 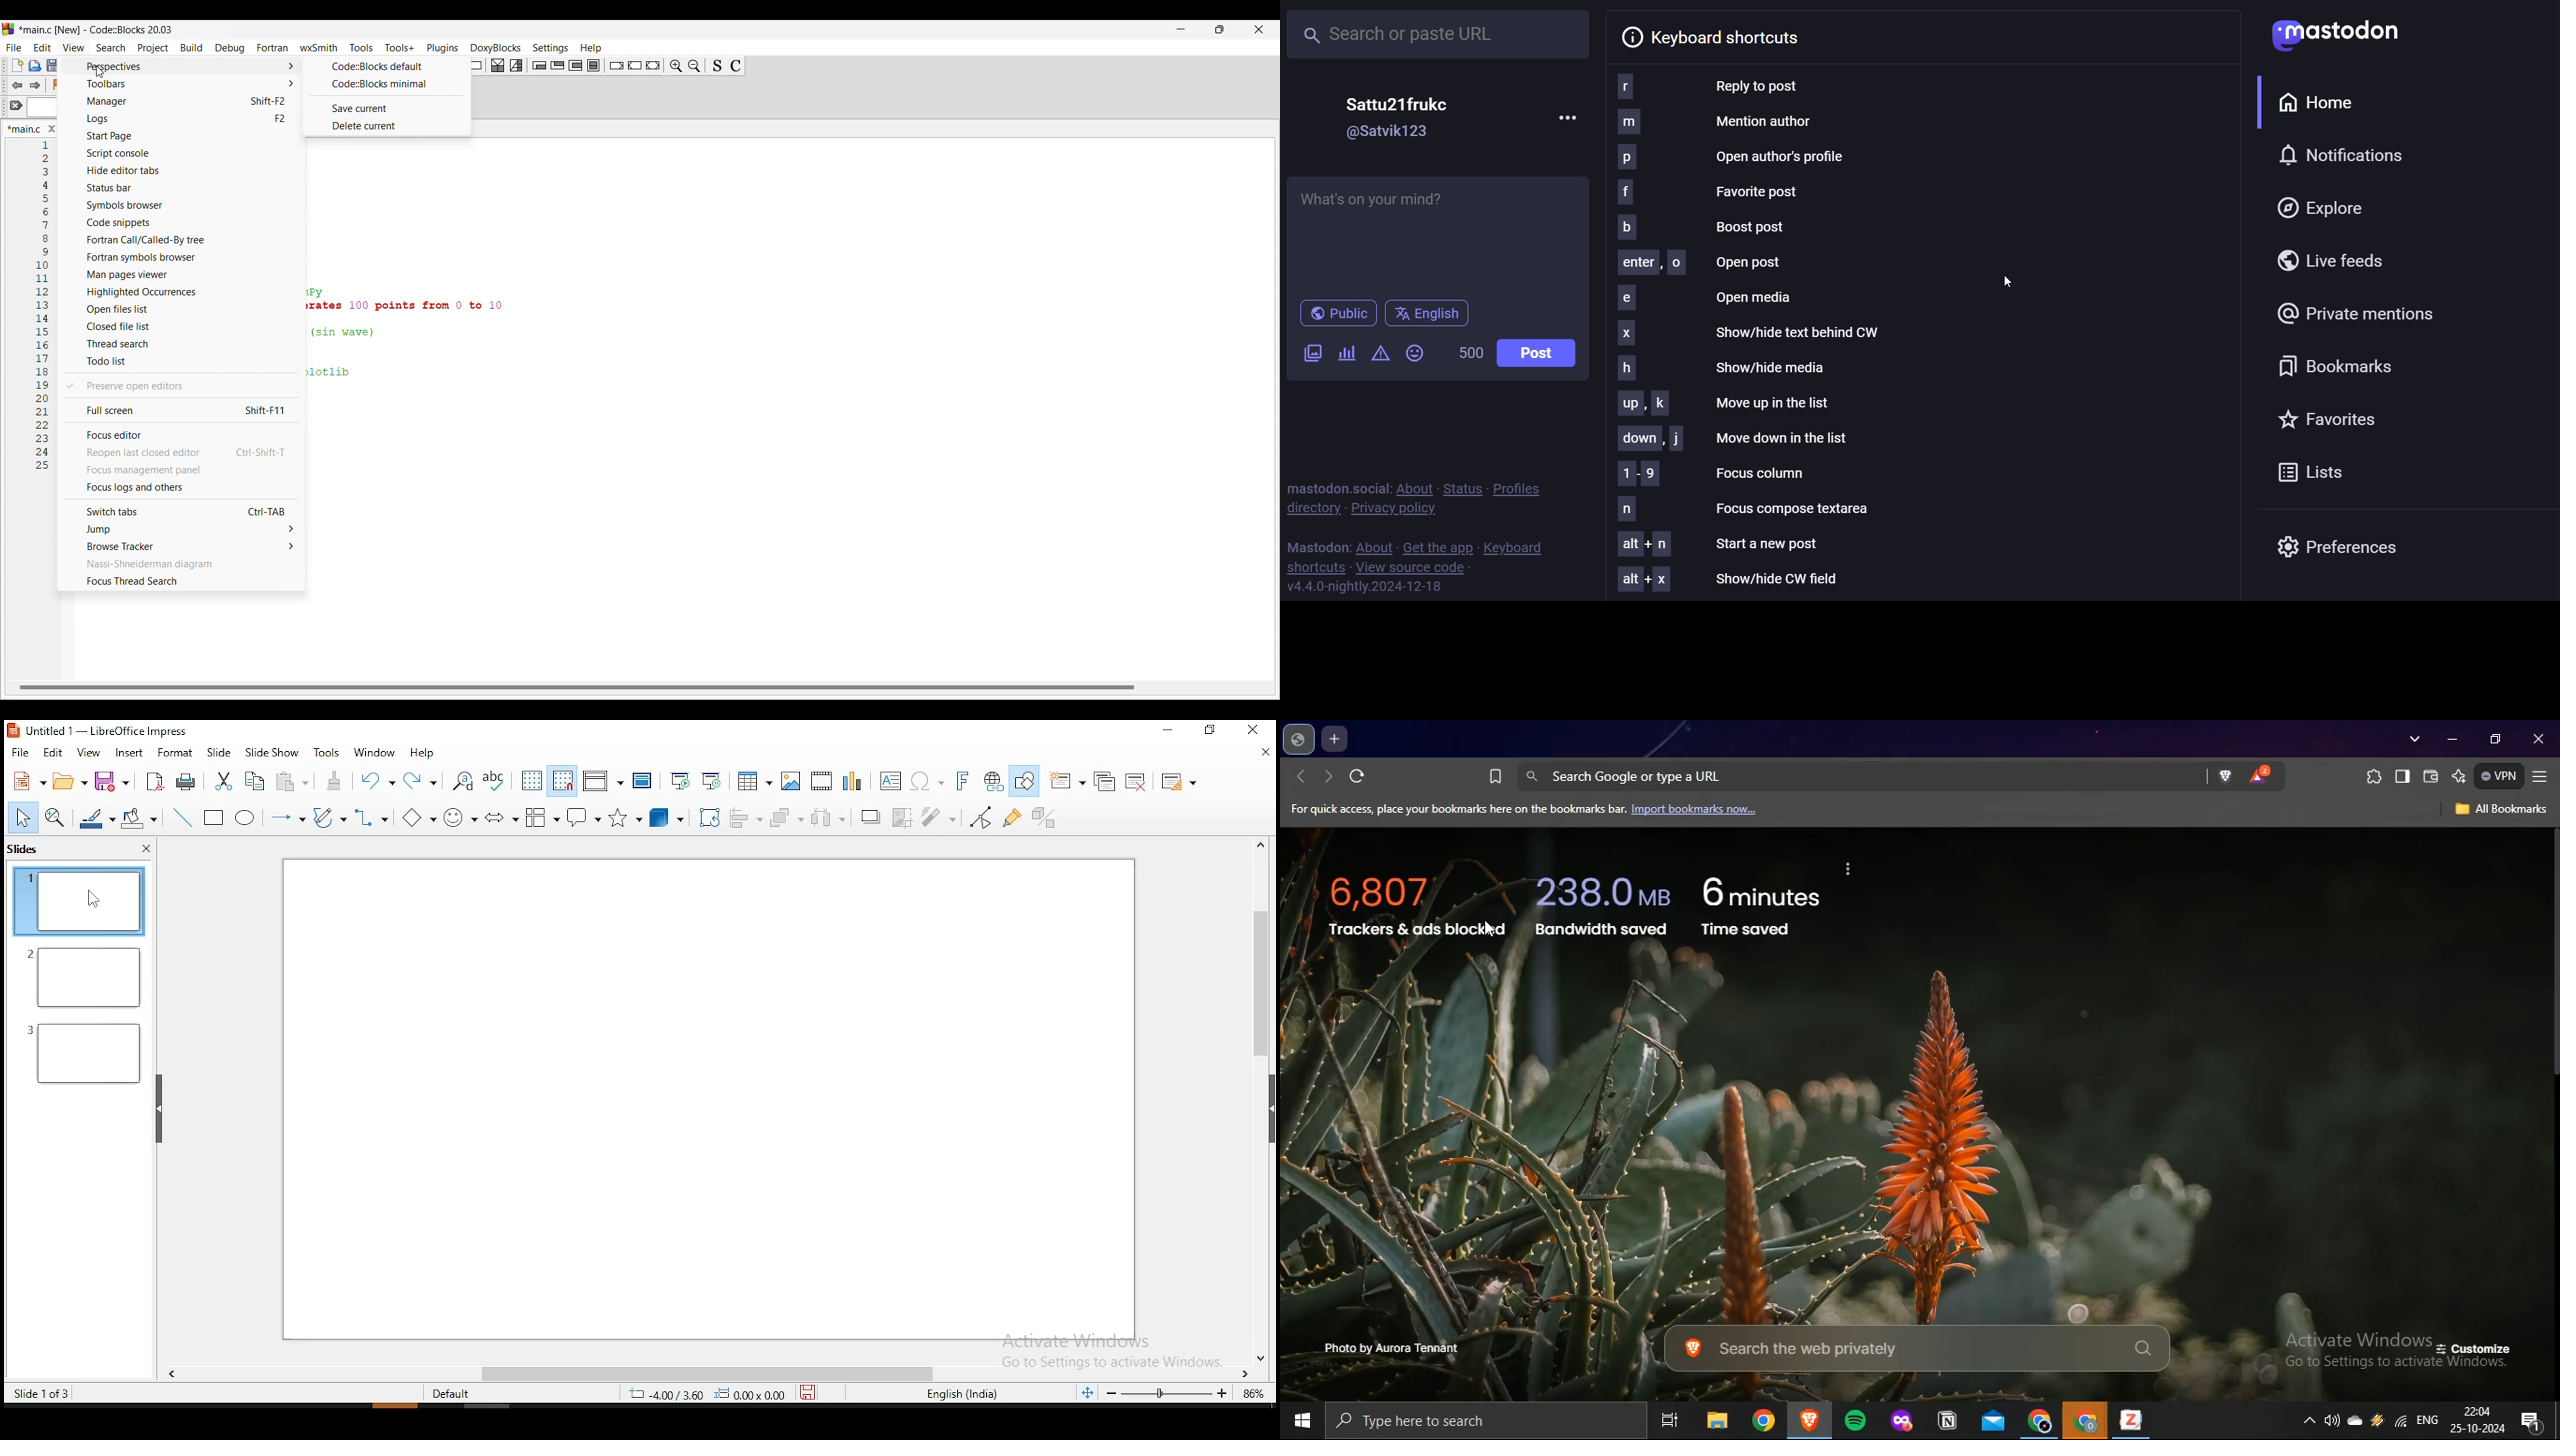 I want to click on Block instruction, so click(x=593, y=65).